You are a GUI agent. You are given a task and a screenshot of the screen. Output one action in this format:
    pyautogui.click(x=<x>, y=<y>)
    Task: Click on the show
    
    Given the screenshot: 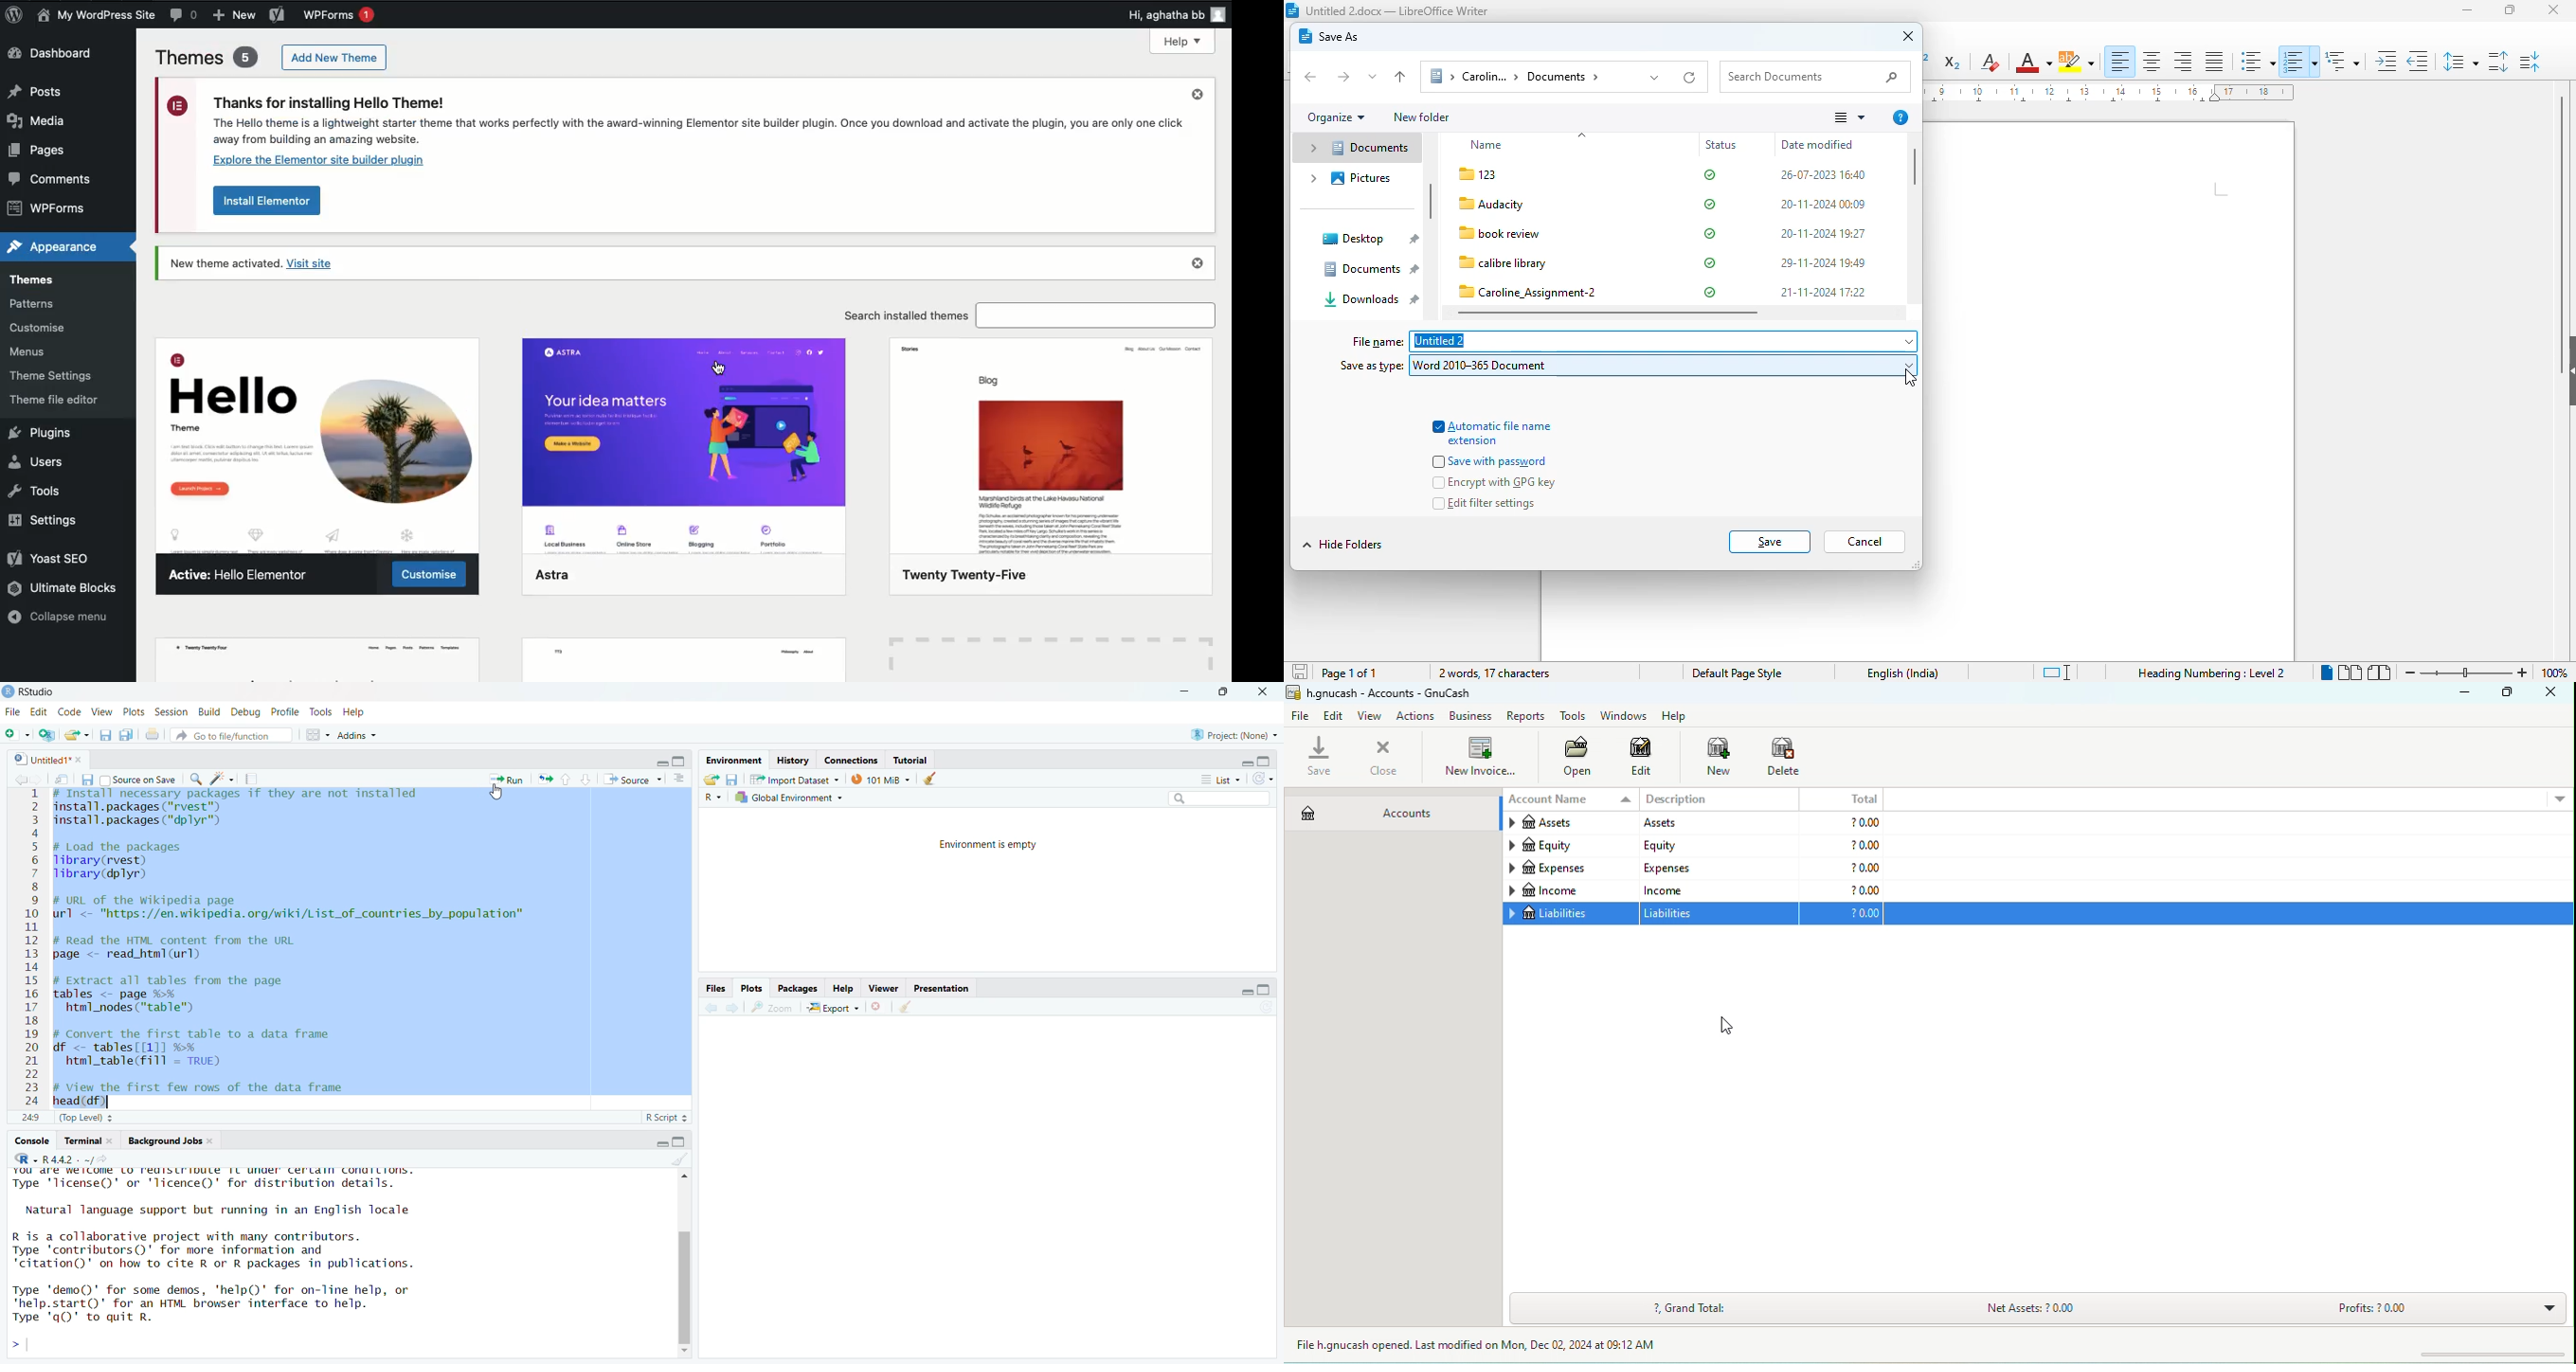 What is the action you would take?
    pyautogui.click(x=2567, y=367)
    